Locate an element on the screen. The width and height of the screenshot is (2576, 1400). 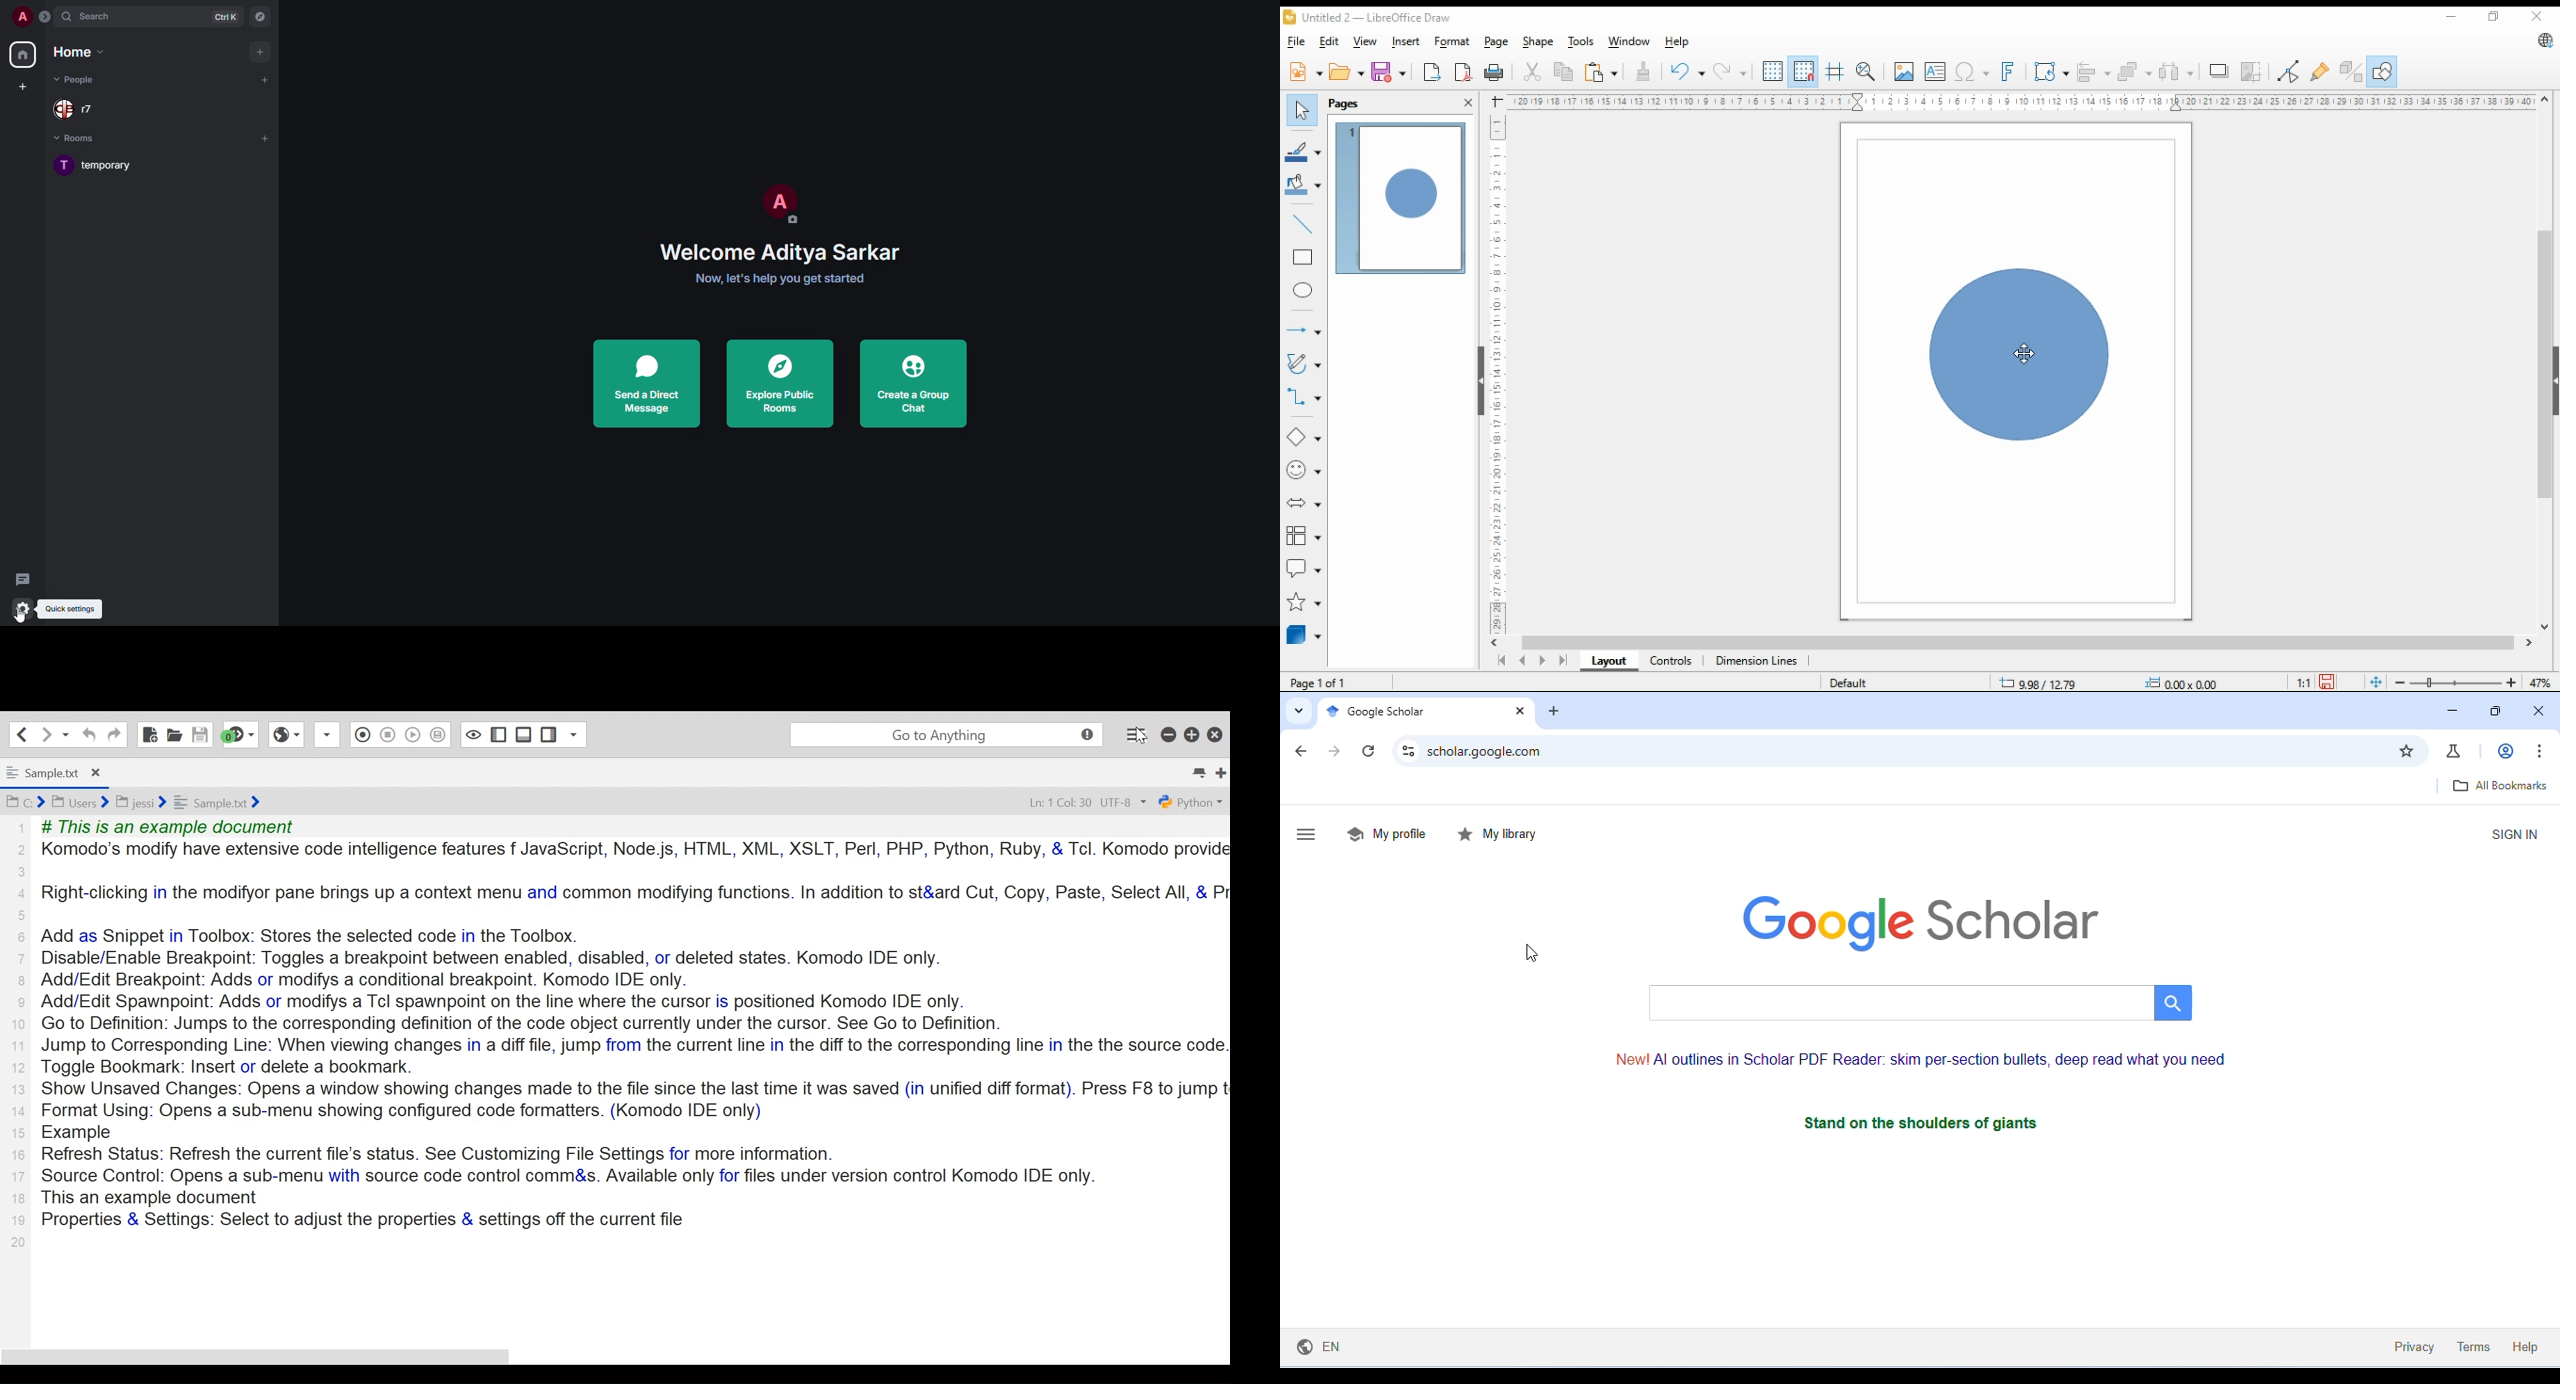
room is located at coordinates (113, 165).